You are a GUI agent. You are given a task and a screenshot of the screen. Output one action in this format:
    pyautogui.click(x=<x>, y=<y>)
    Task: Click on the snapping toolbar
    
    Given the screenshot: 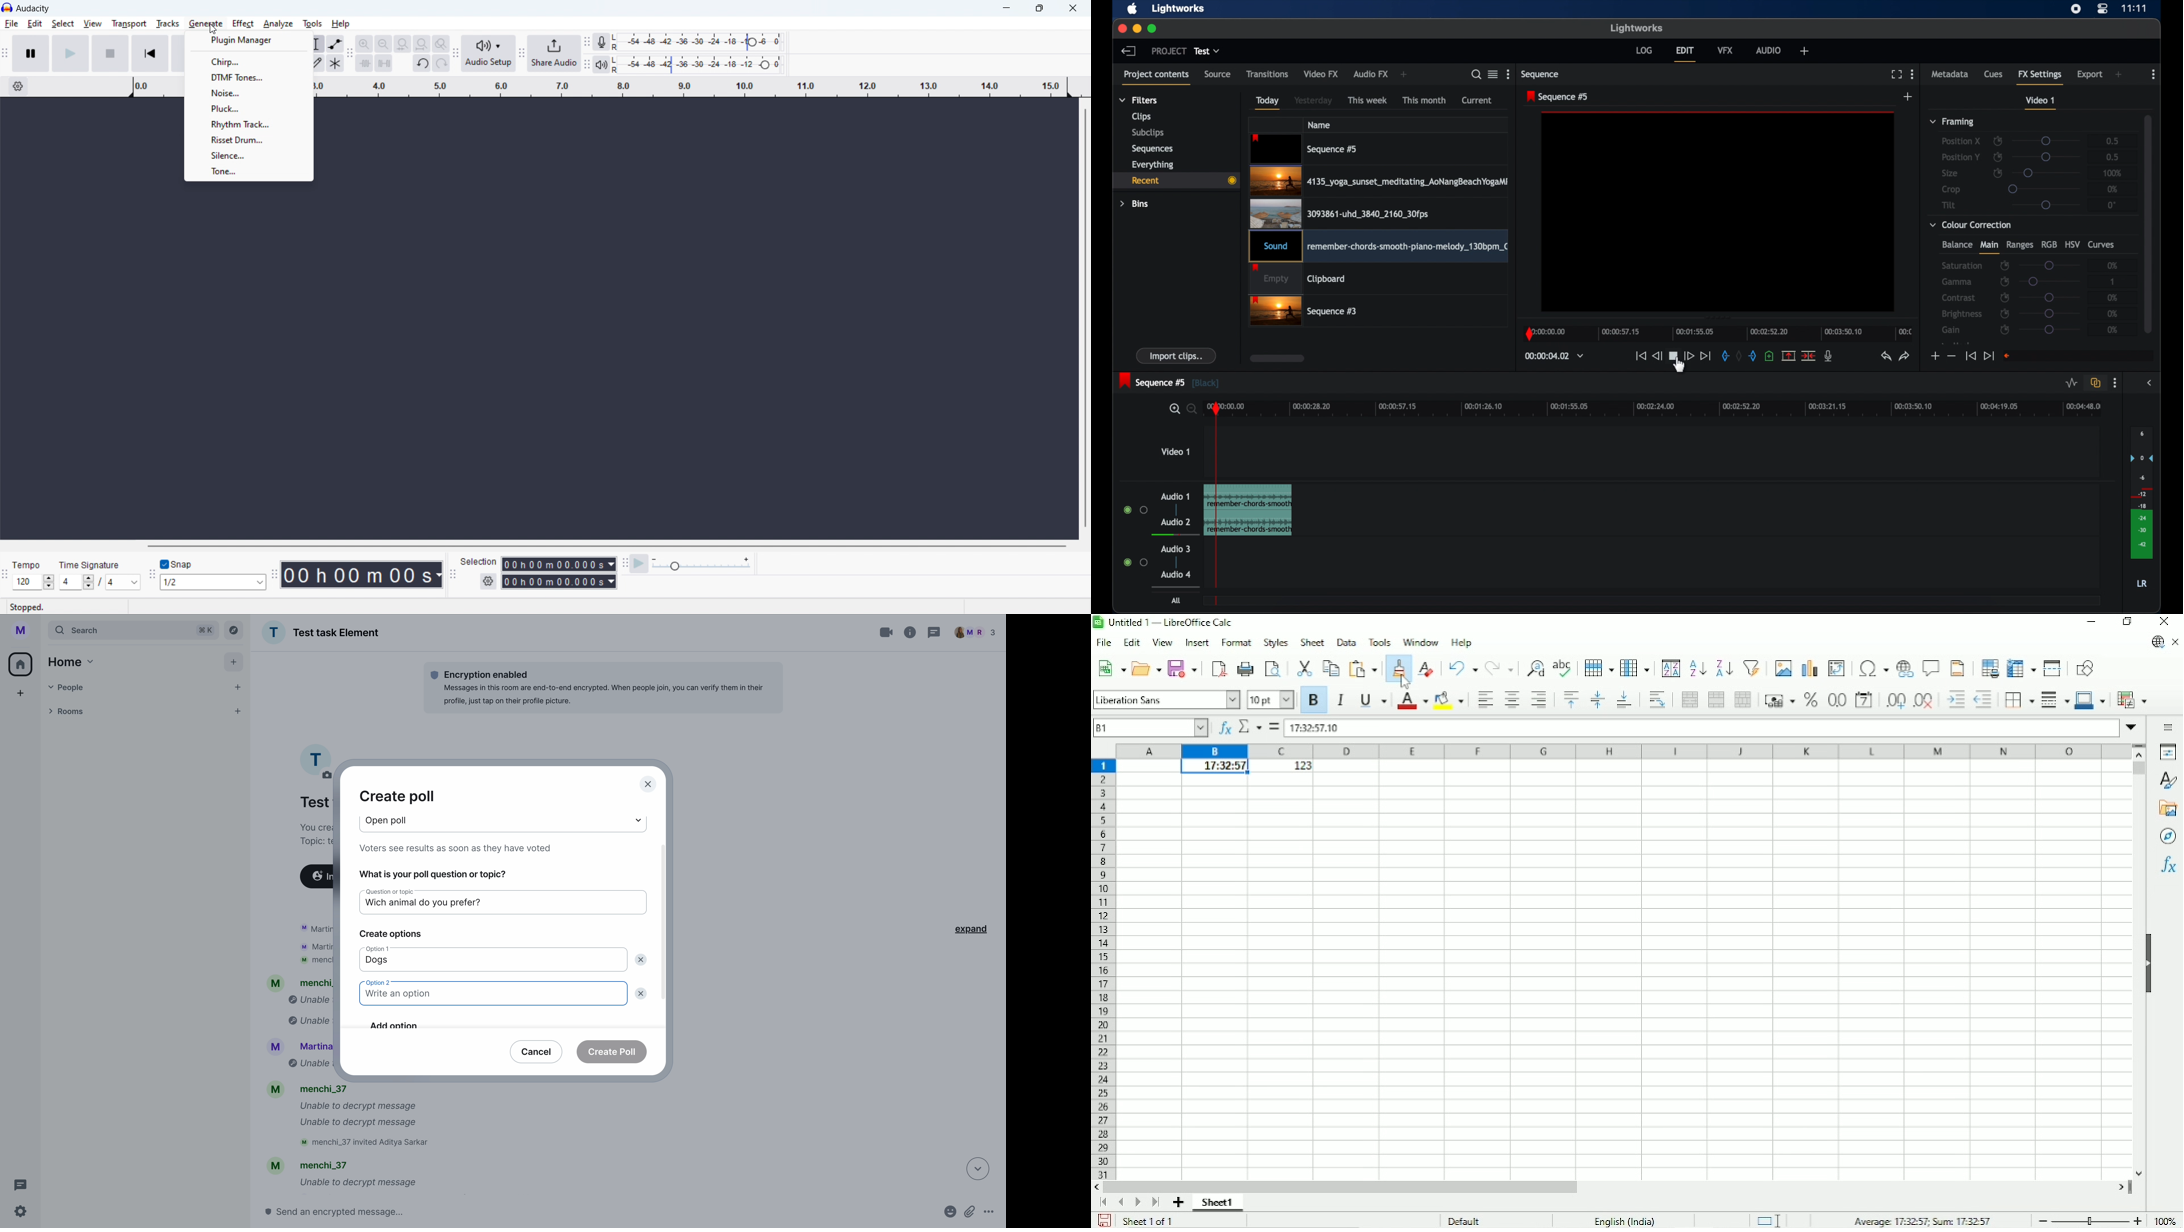 What is the action you would take?
    pyautogui.click(x=151, y=575)
    